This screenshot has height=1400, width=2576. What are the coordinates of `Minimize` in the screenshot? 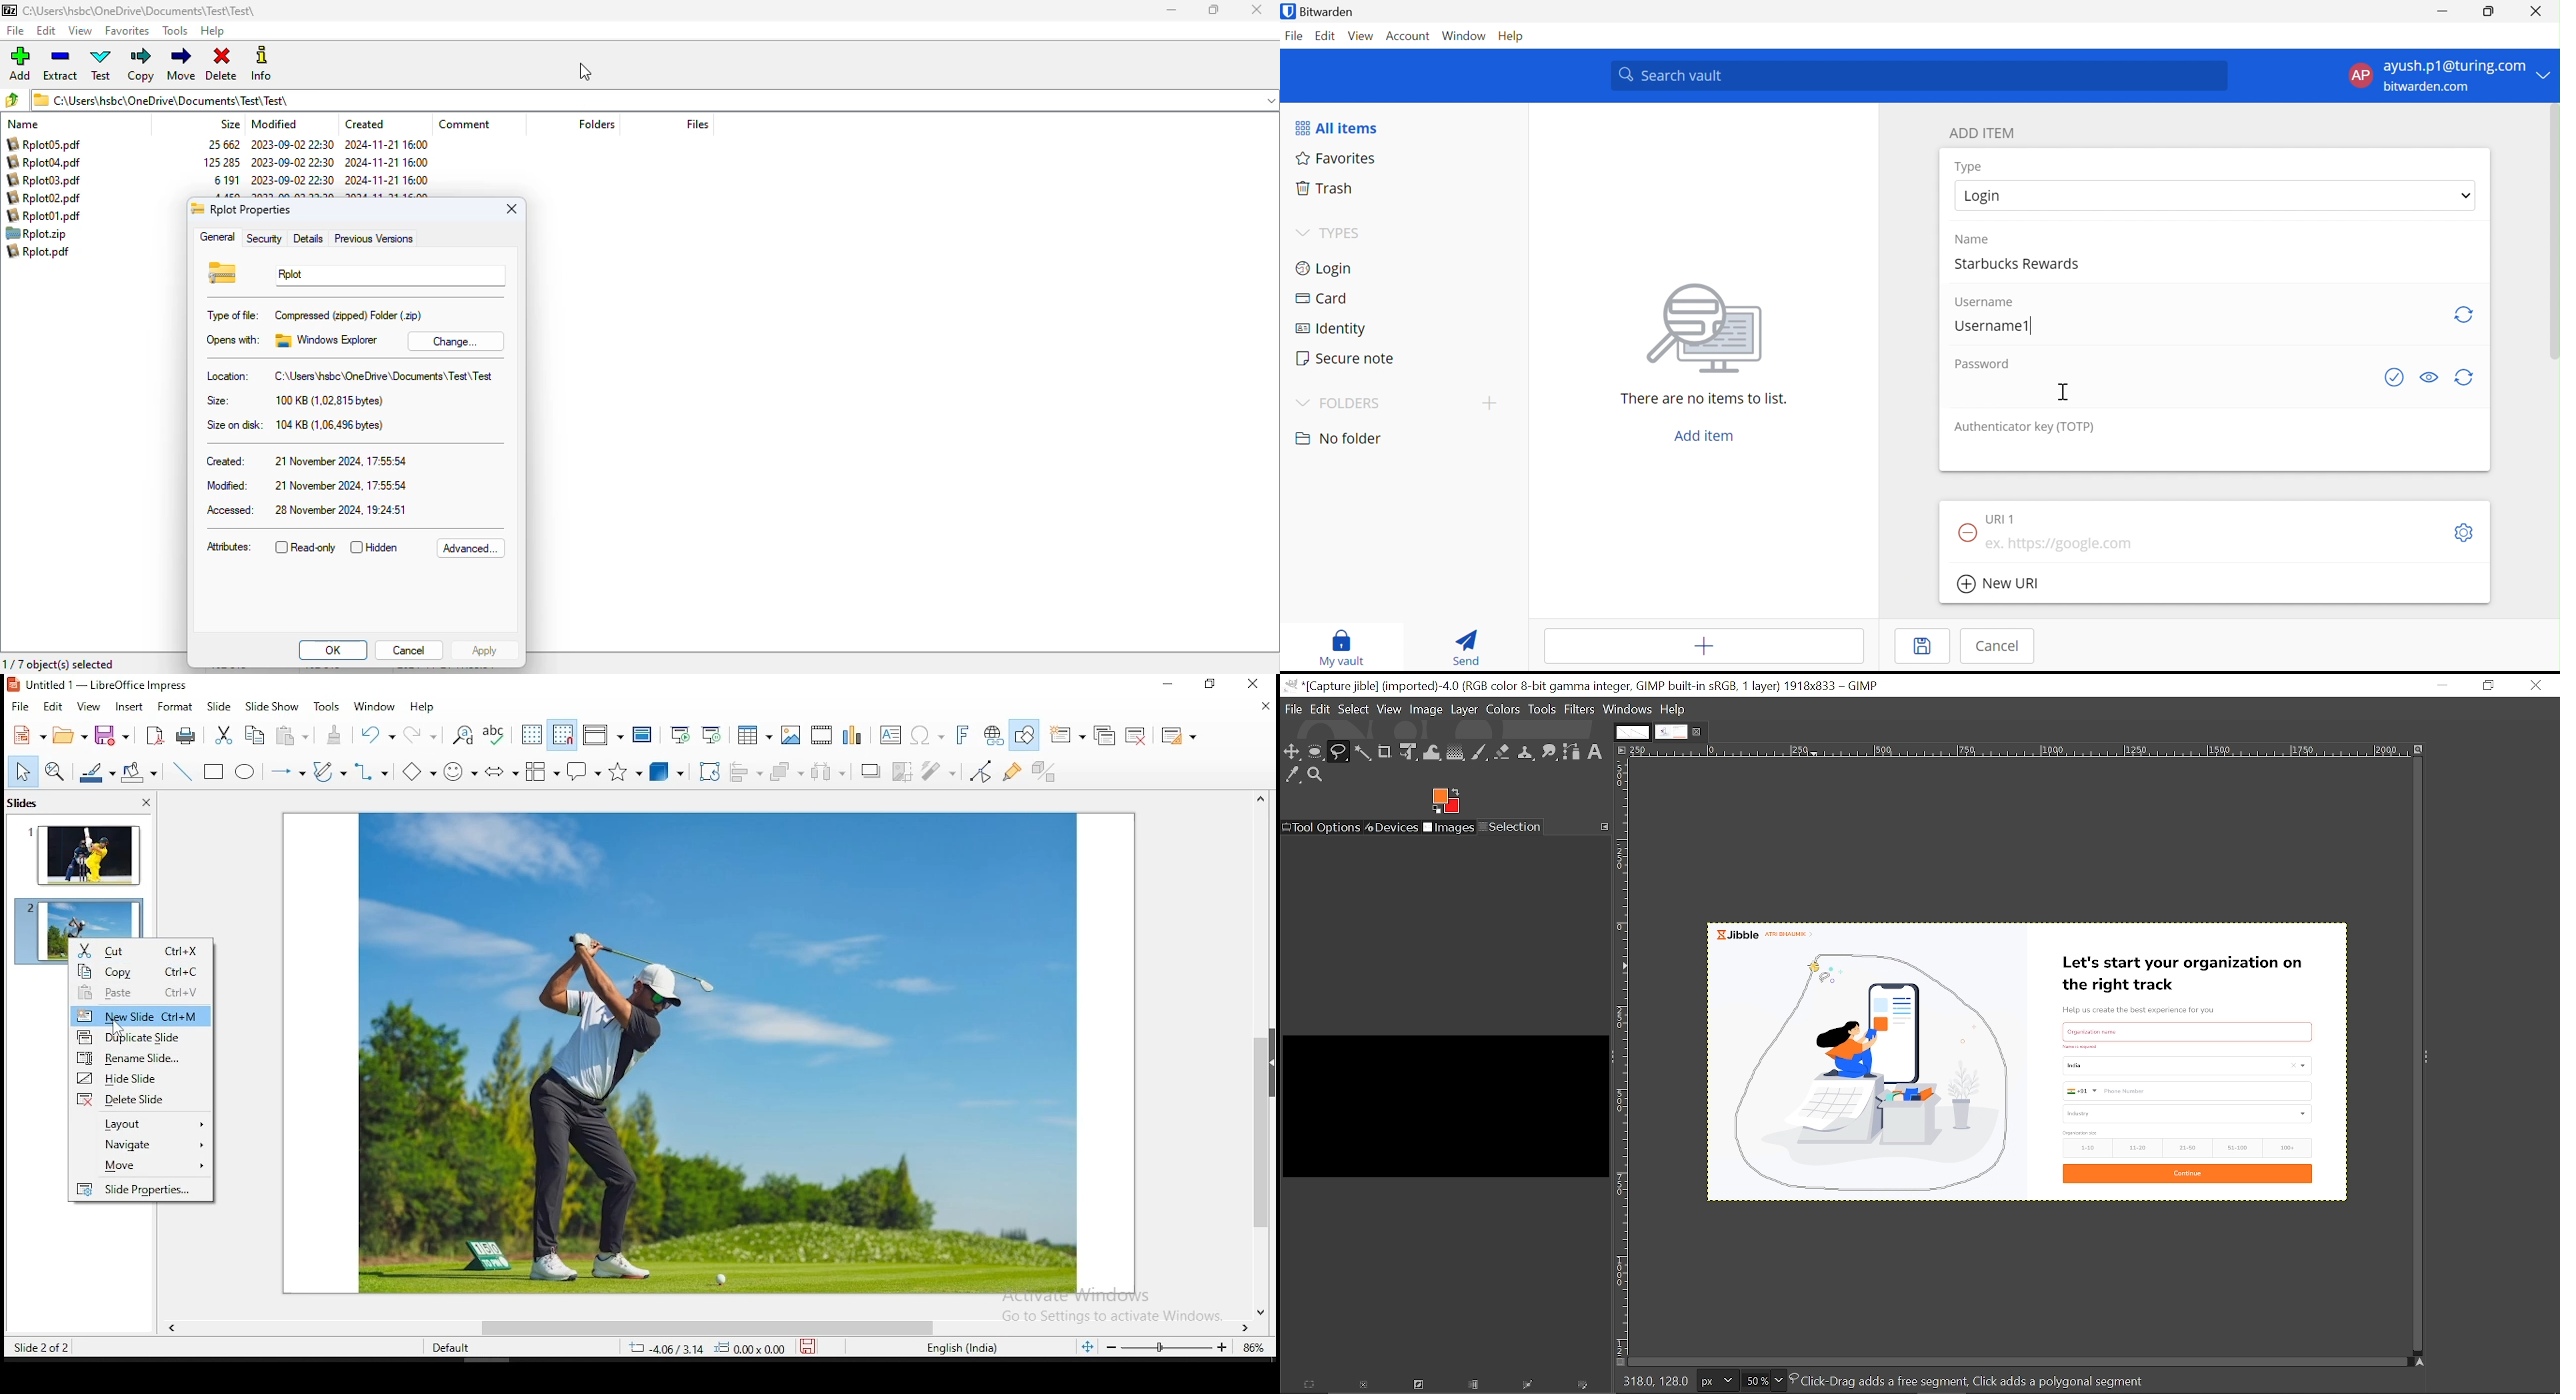 It's located at (2444, 8).